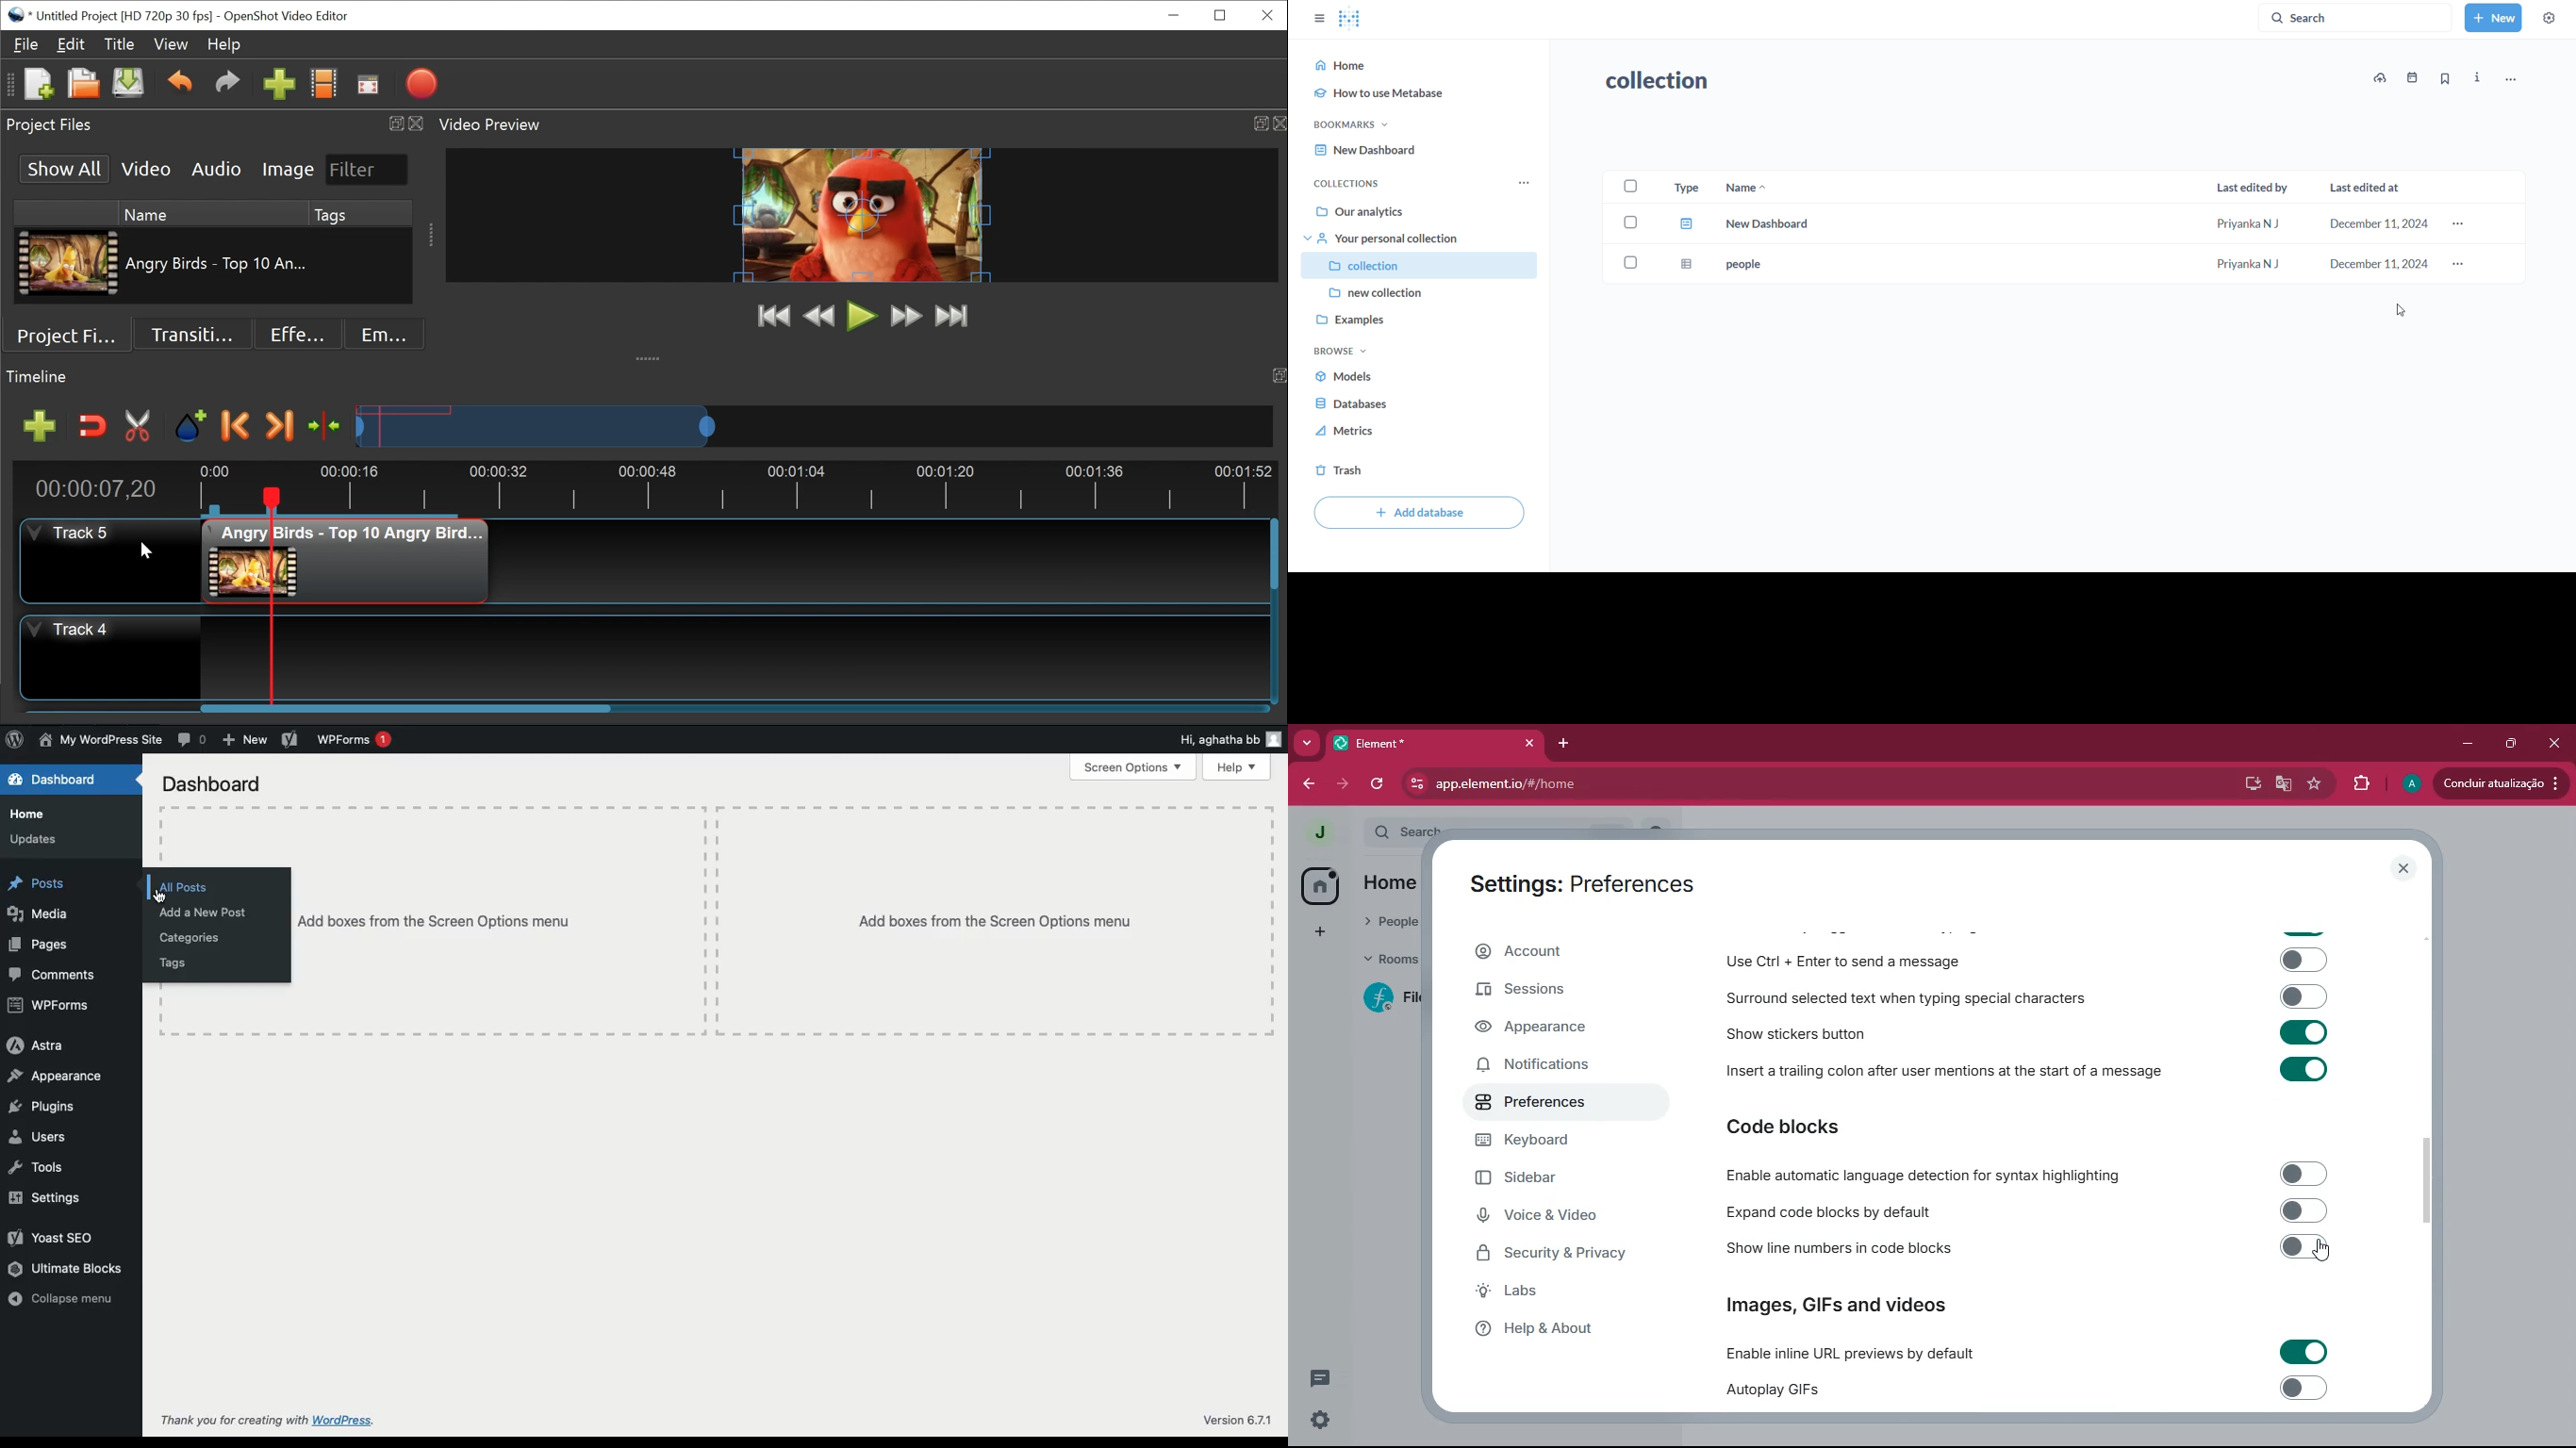  What do you see at coordinates (100, 740) in the screenshot?
I see `Name` at bounding box center [100, 740].